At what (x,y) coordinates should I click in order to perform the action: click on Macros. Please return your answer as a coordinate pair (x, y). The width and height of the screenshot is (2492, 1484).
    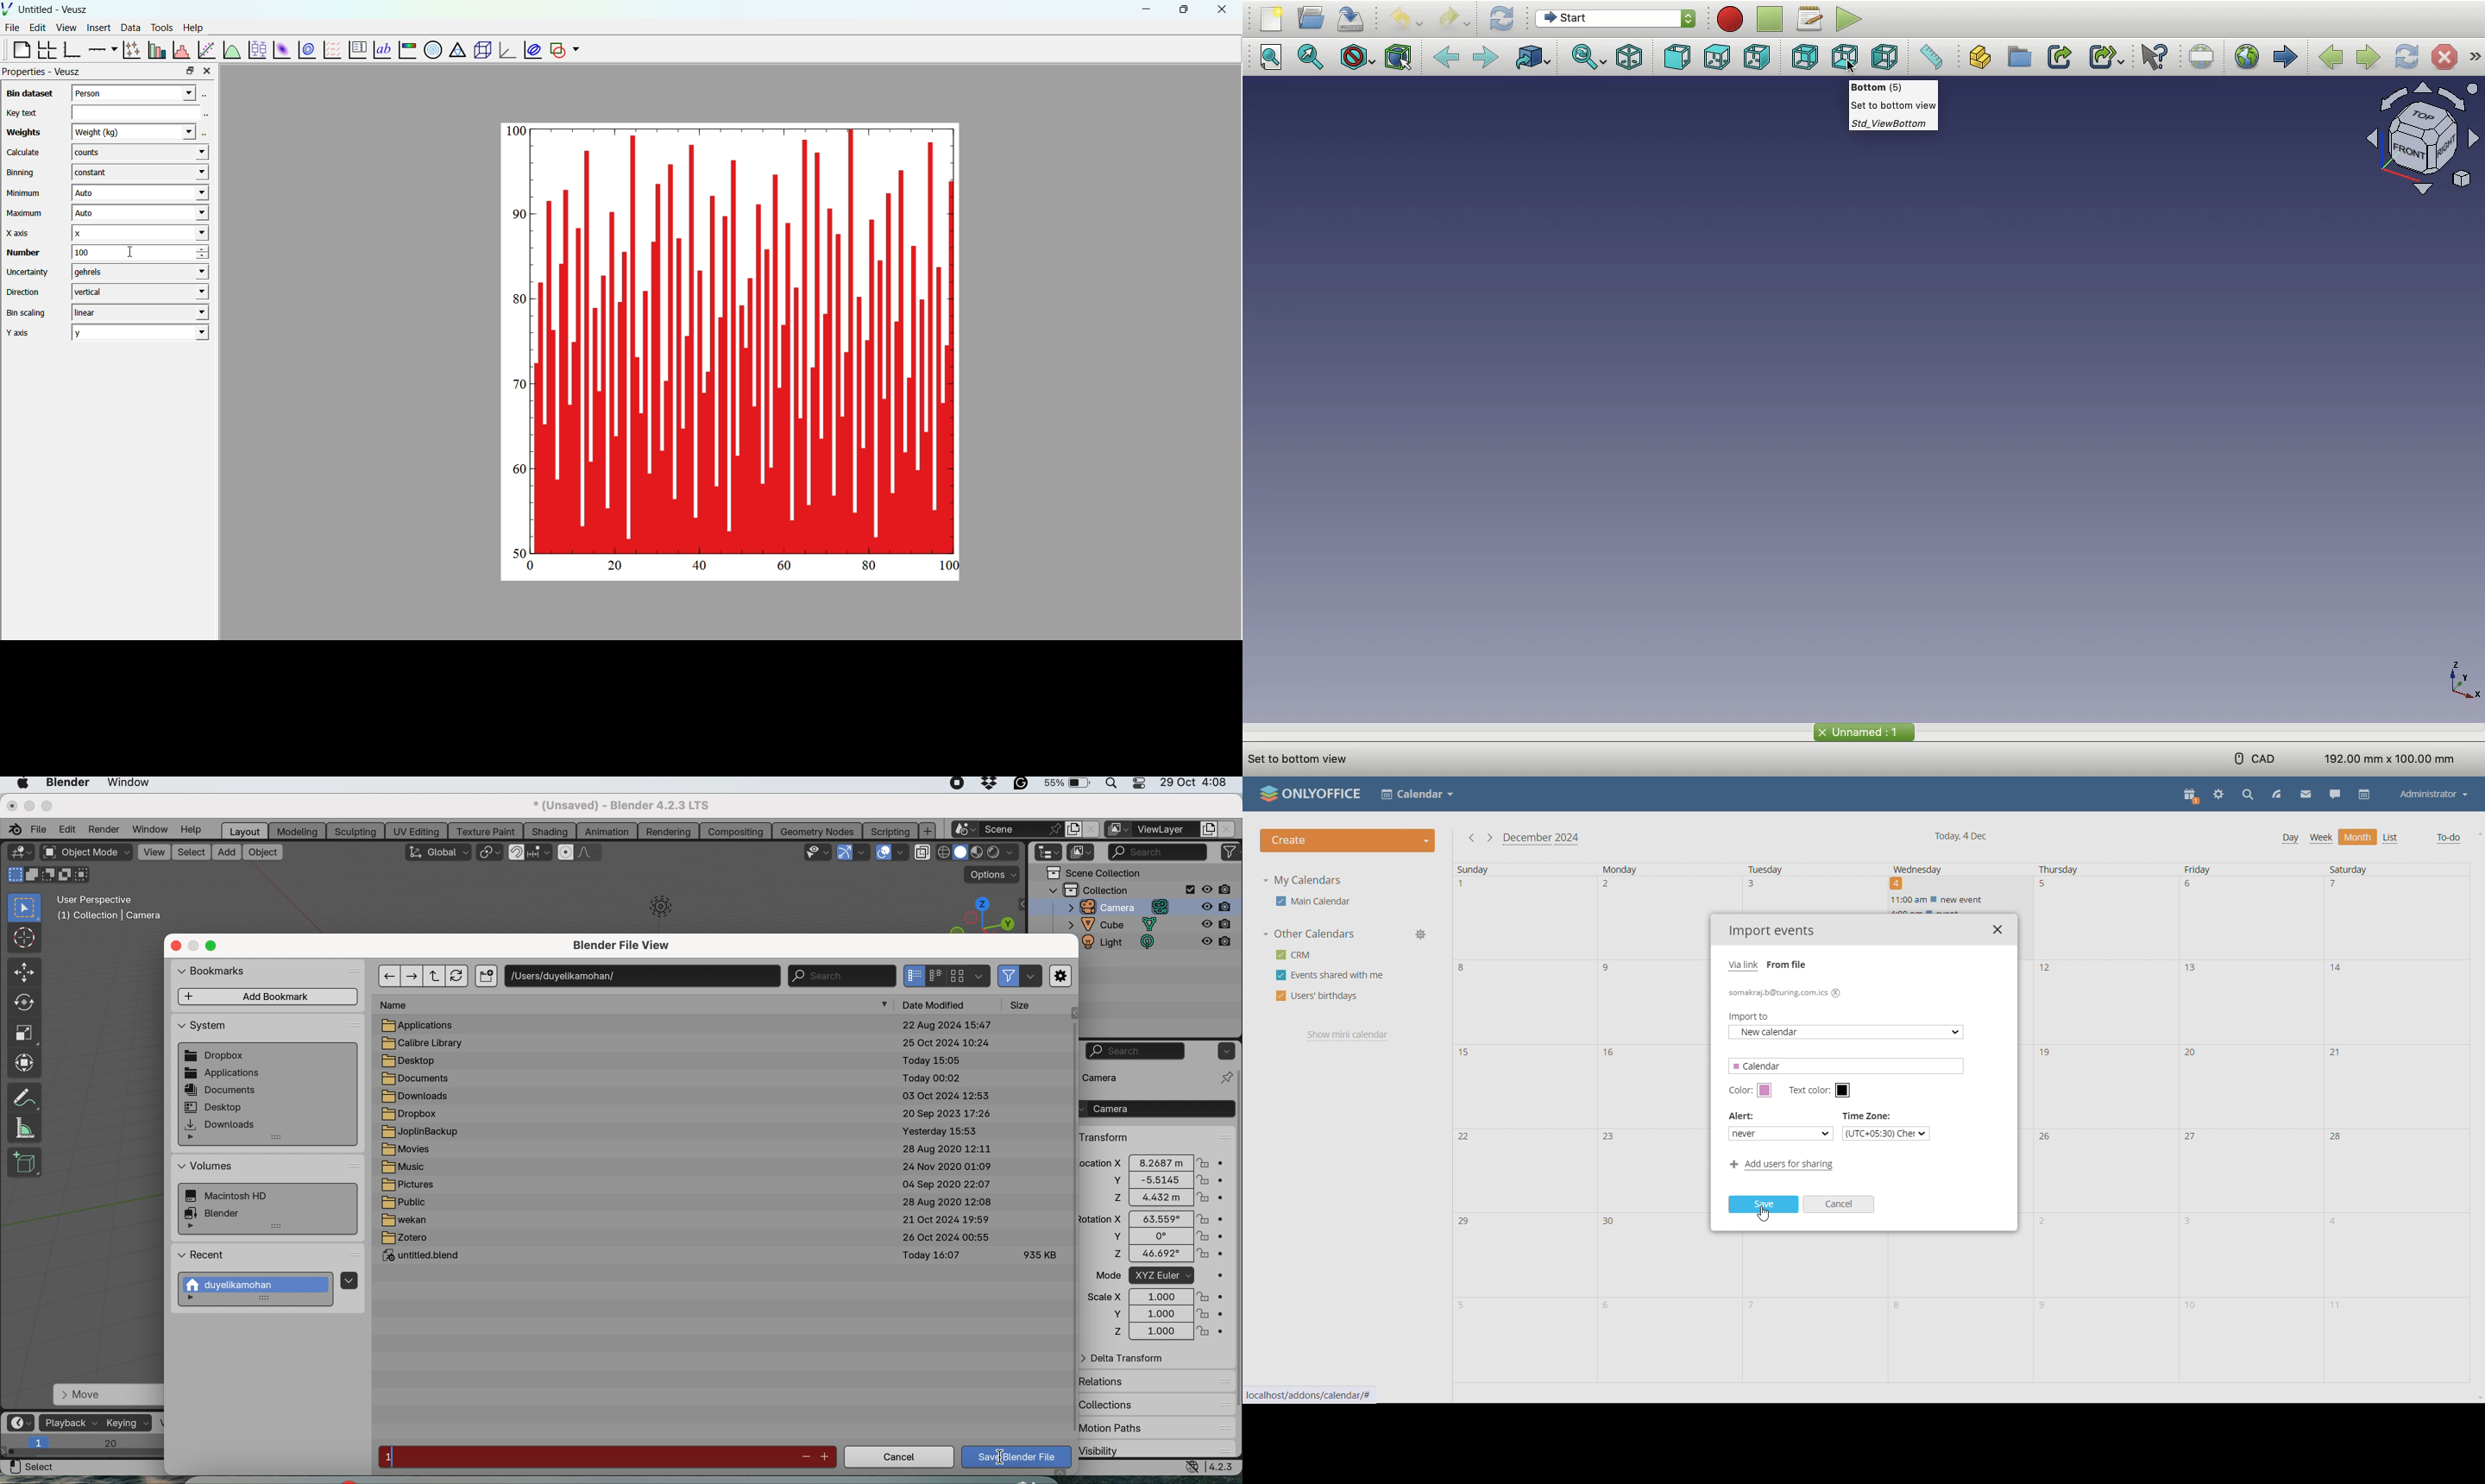
    Looking at the image, I should click on (1812, 21).